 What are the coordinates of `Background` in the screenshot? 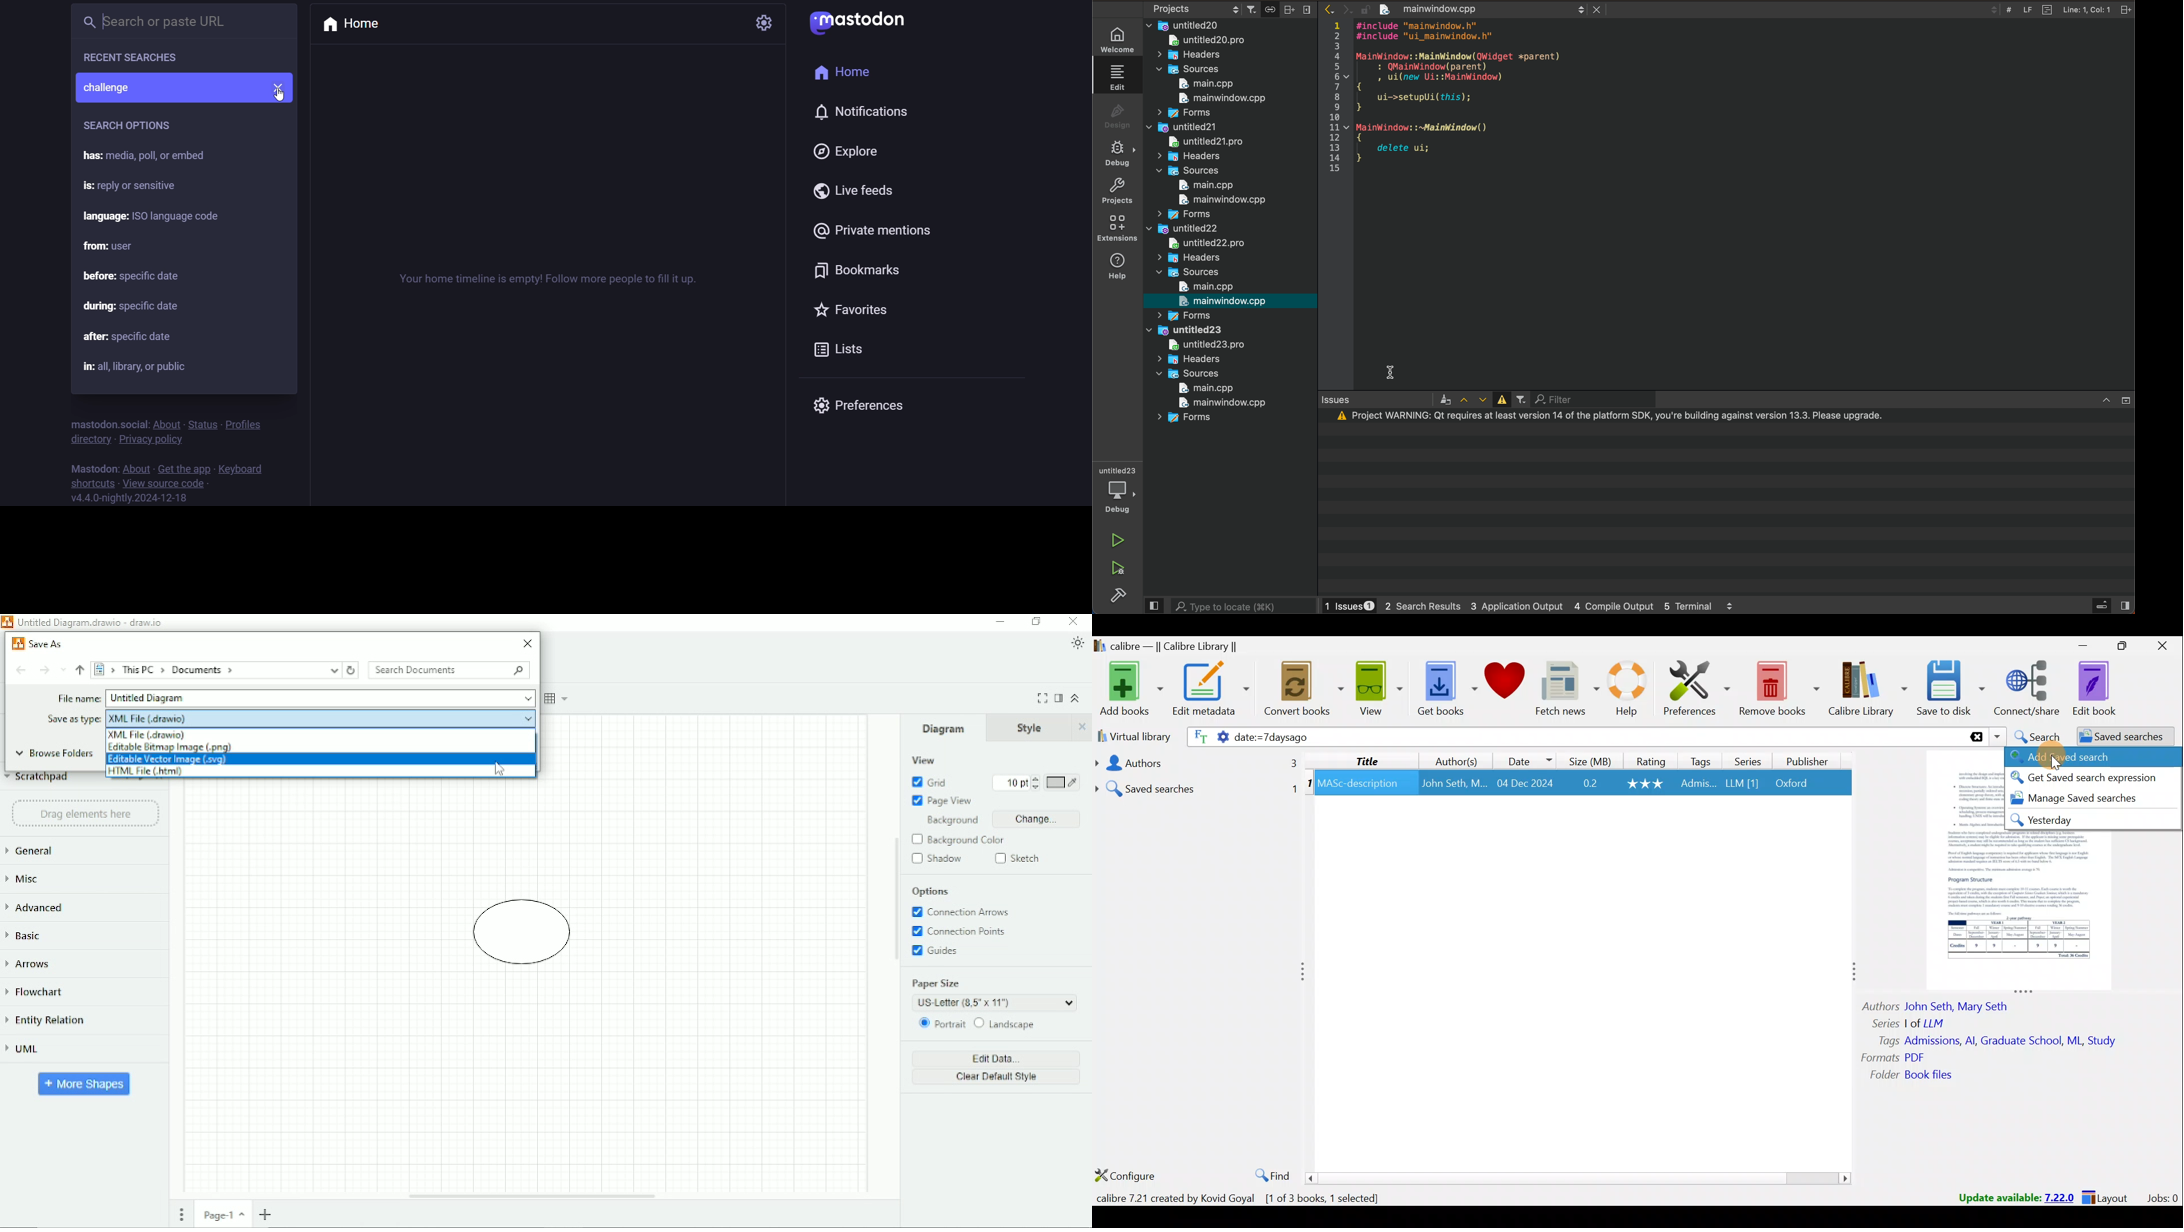 It's located at (952, 820).